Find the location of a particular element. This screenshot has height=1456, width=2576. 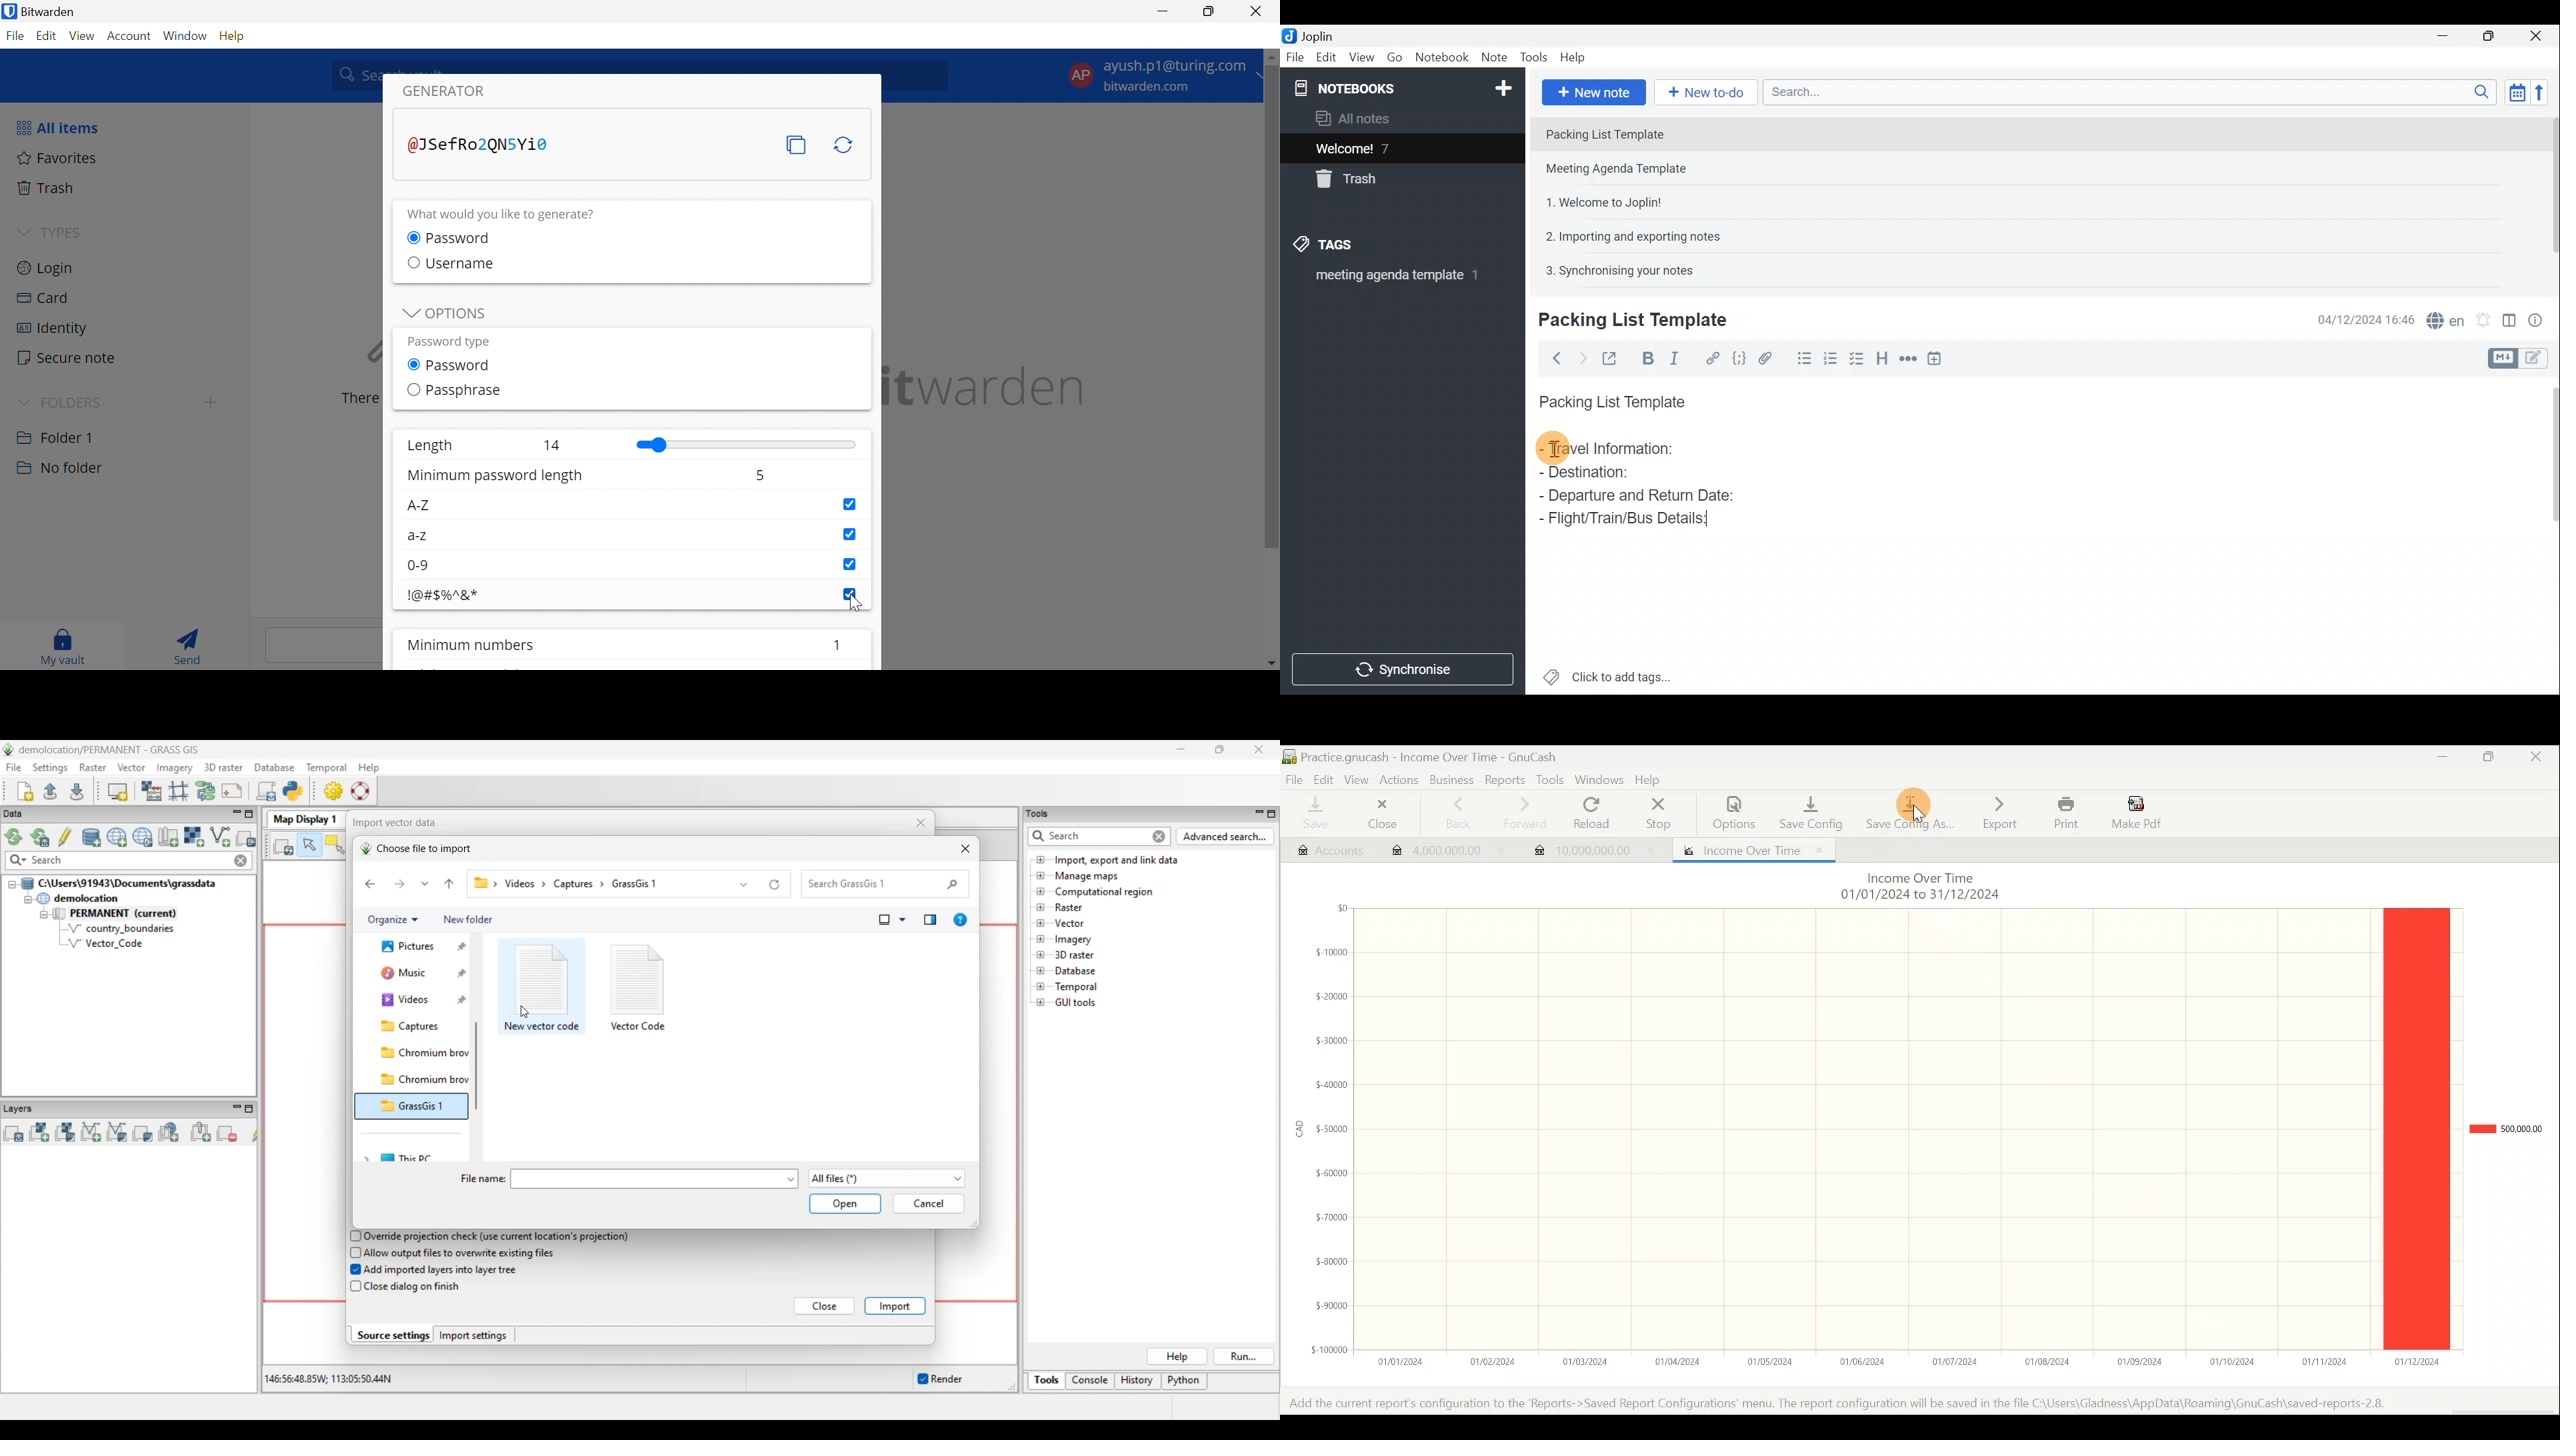

Notebook is located at coordinates (1441, 59).